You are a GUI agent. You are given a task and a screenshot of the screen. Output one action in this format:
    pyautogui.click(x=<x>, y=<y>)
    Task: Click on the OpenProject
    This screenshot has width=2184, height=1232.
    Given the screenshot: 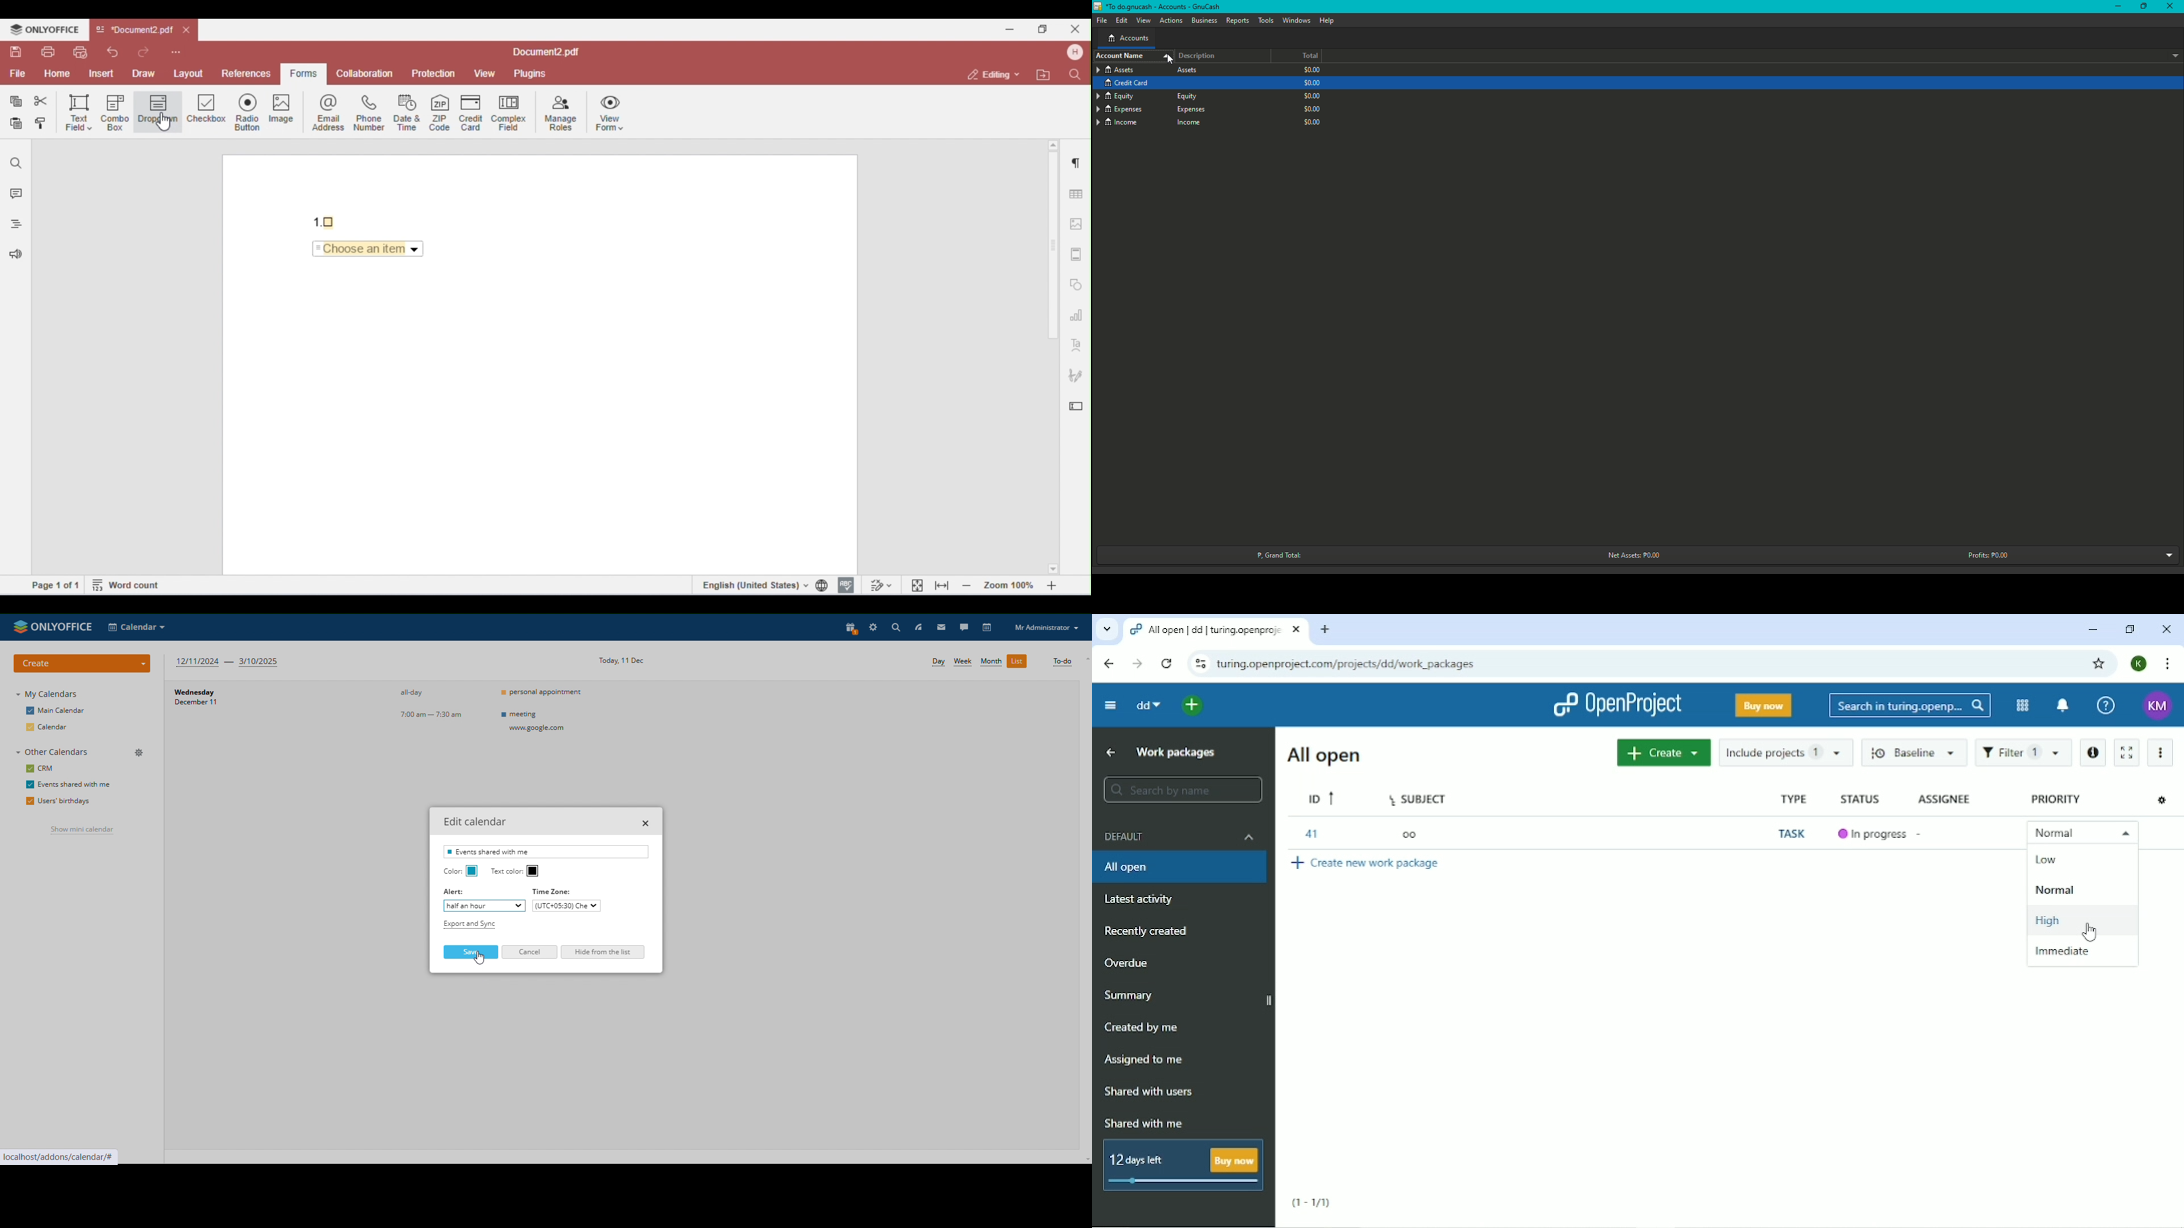 What is the action you would take?
    pyautogui.click(x=1617, y=704)
    